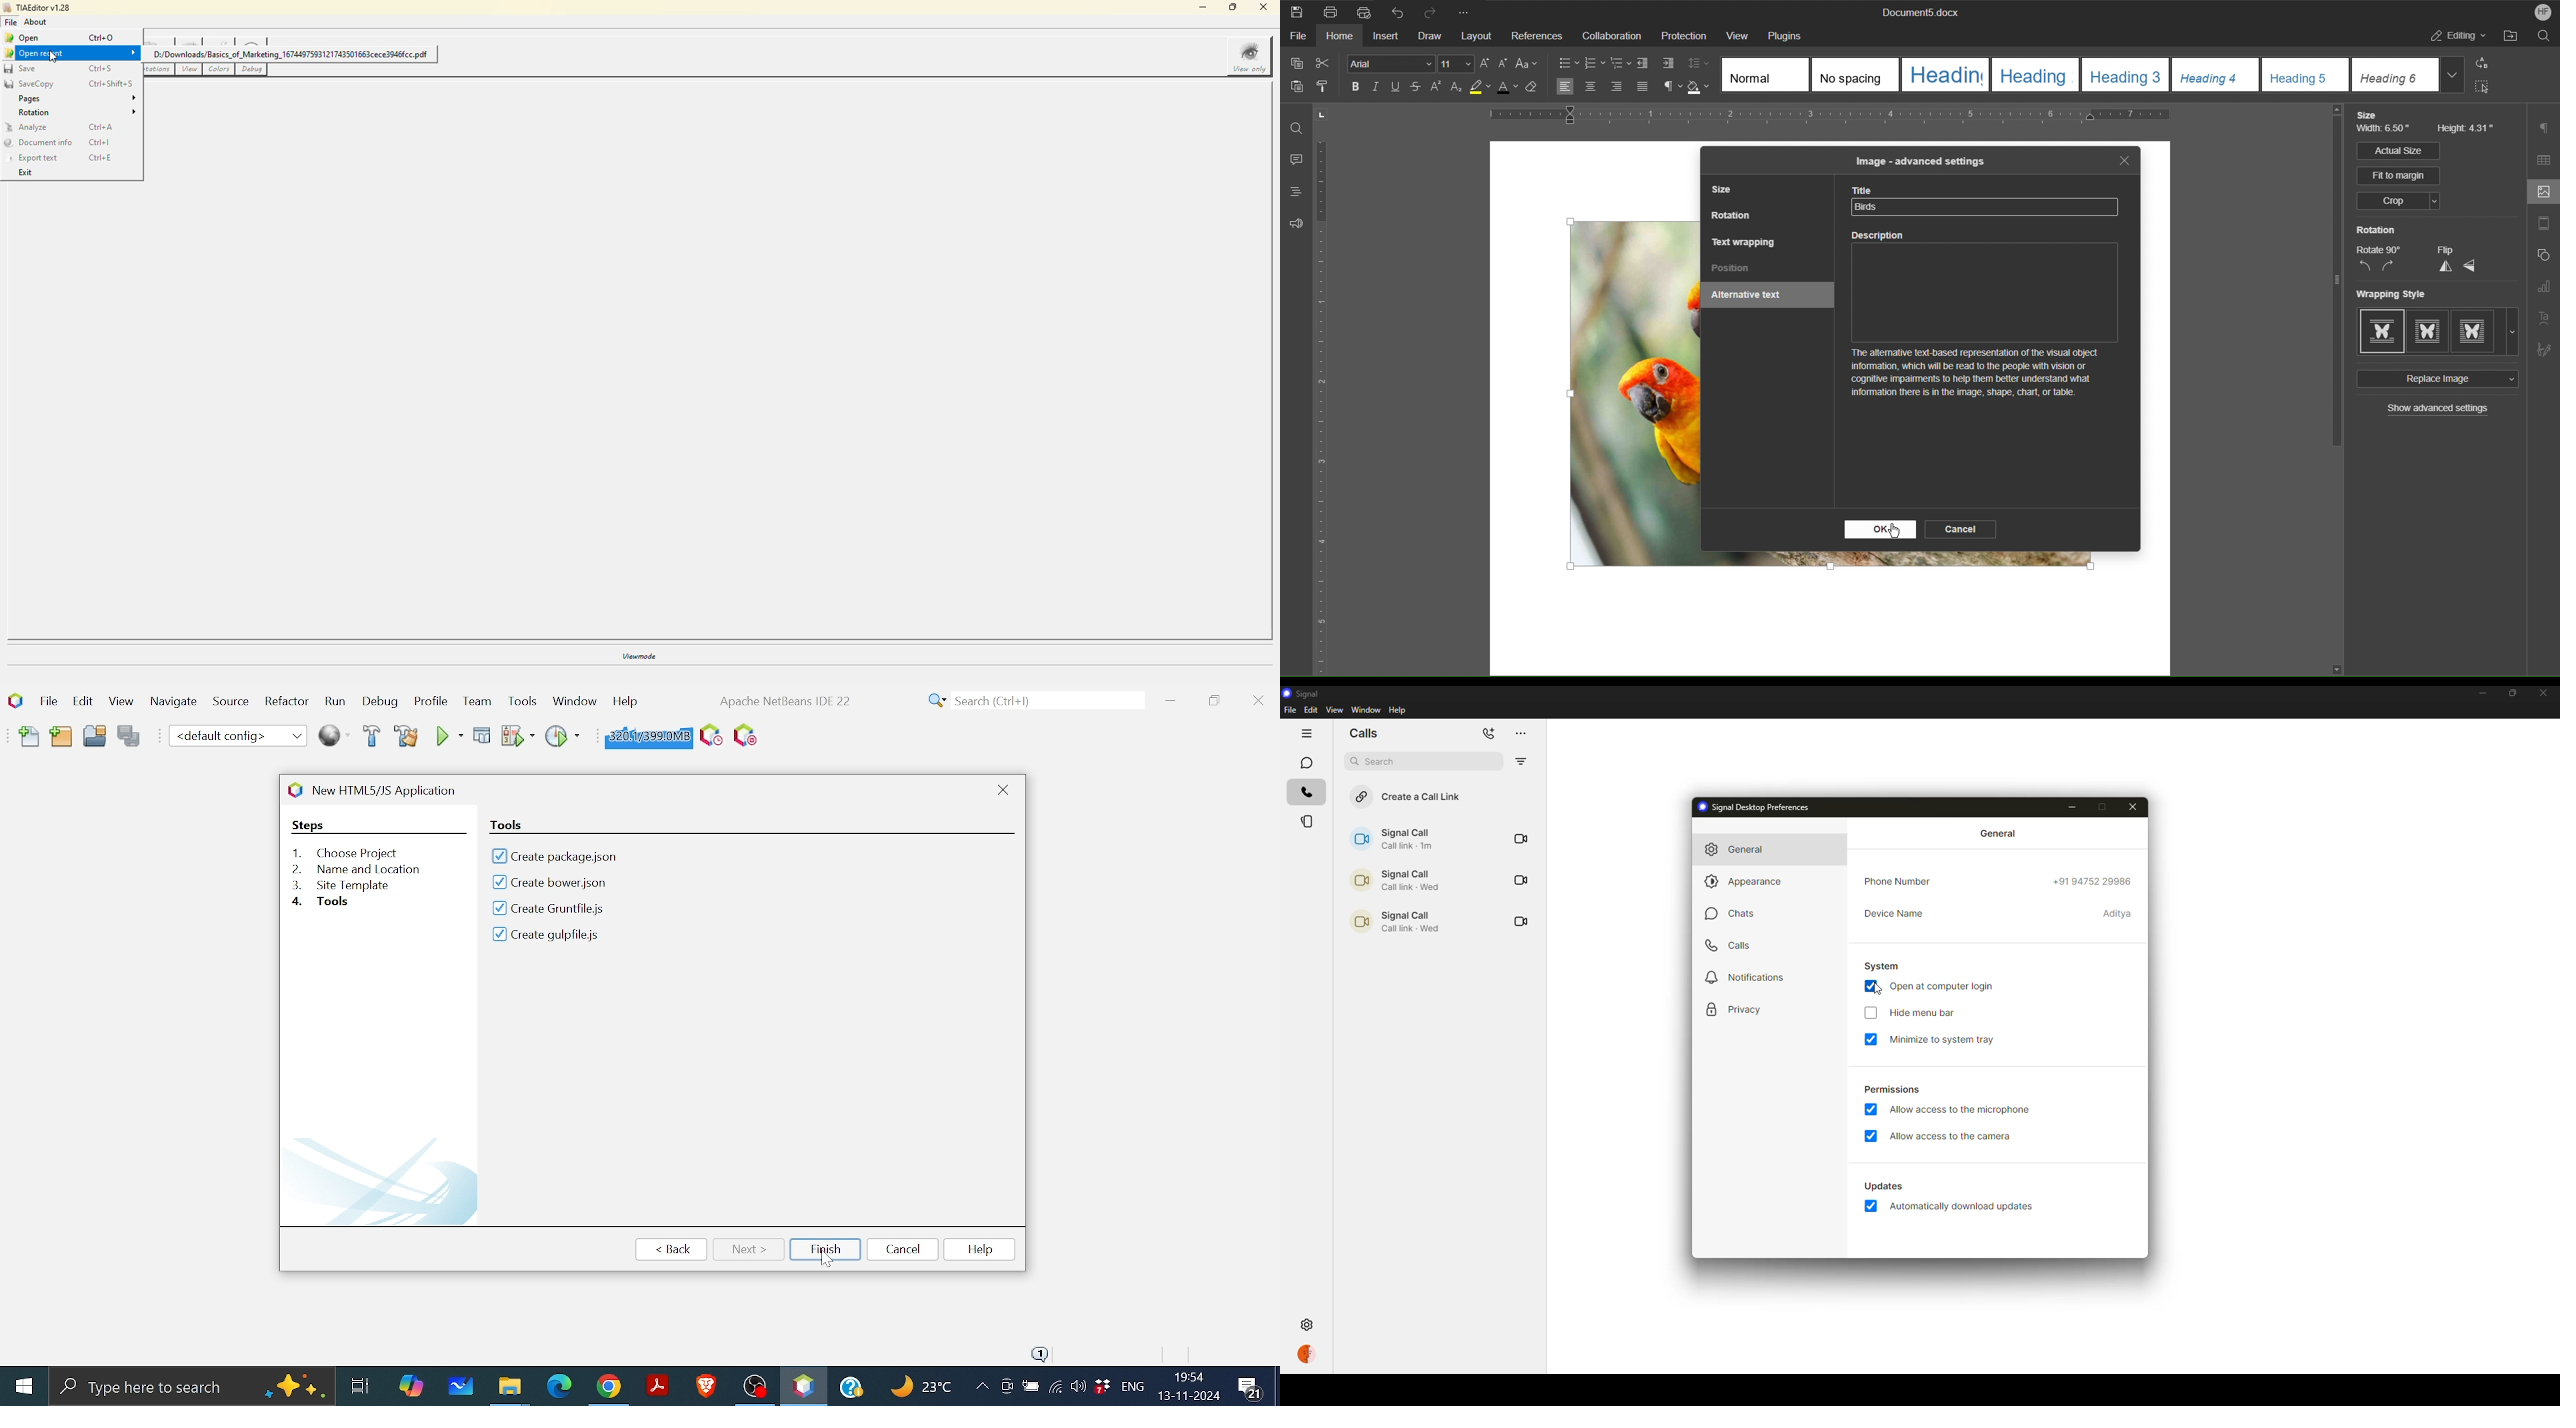 The width and height of the screenshot is (2576, 1428). Describe the element at coordinates (981, 1388) in the screenshot. I see `Show hidden icons` at that location.